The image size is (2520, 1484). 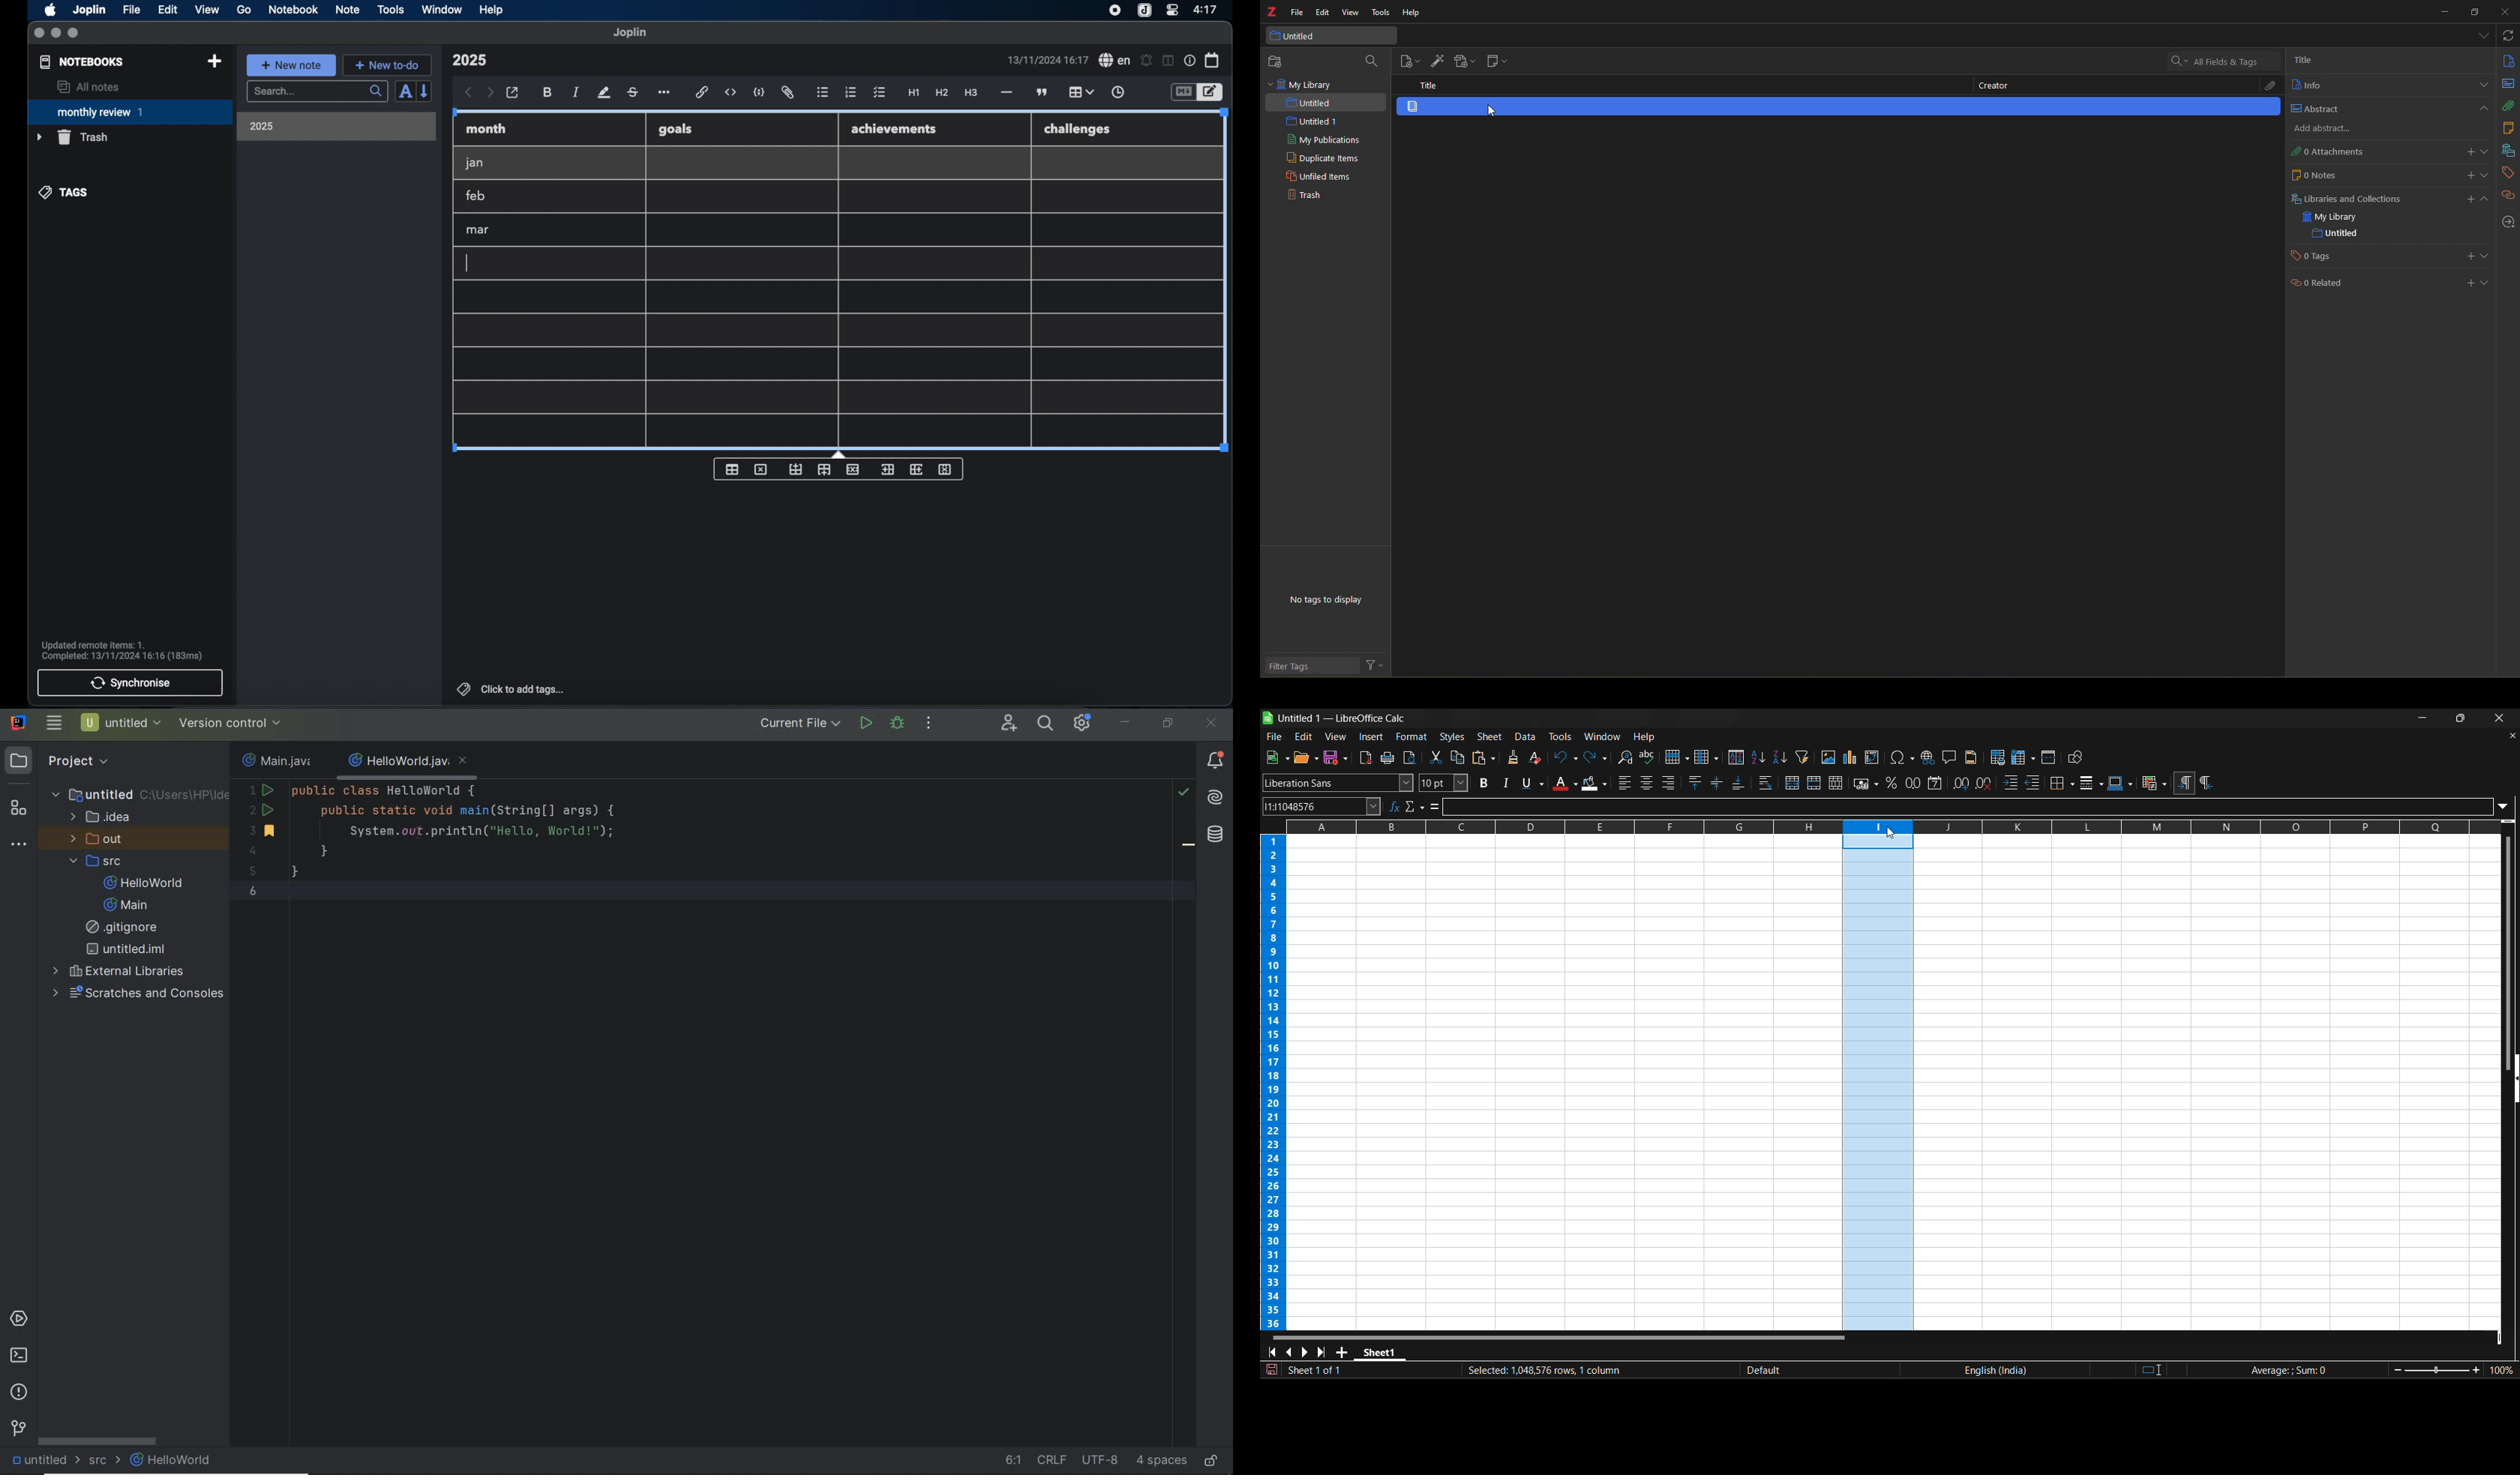 What do you see at coordinates (1207, 9) in the screenshot?
I see `time` at bounding box center [1207, 9].